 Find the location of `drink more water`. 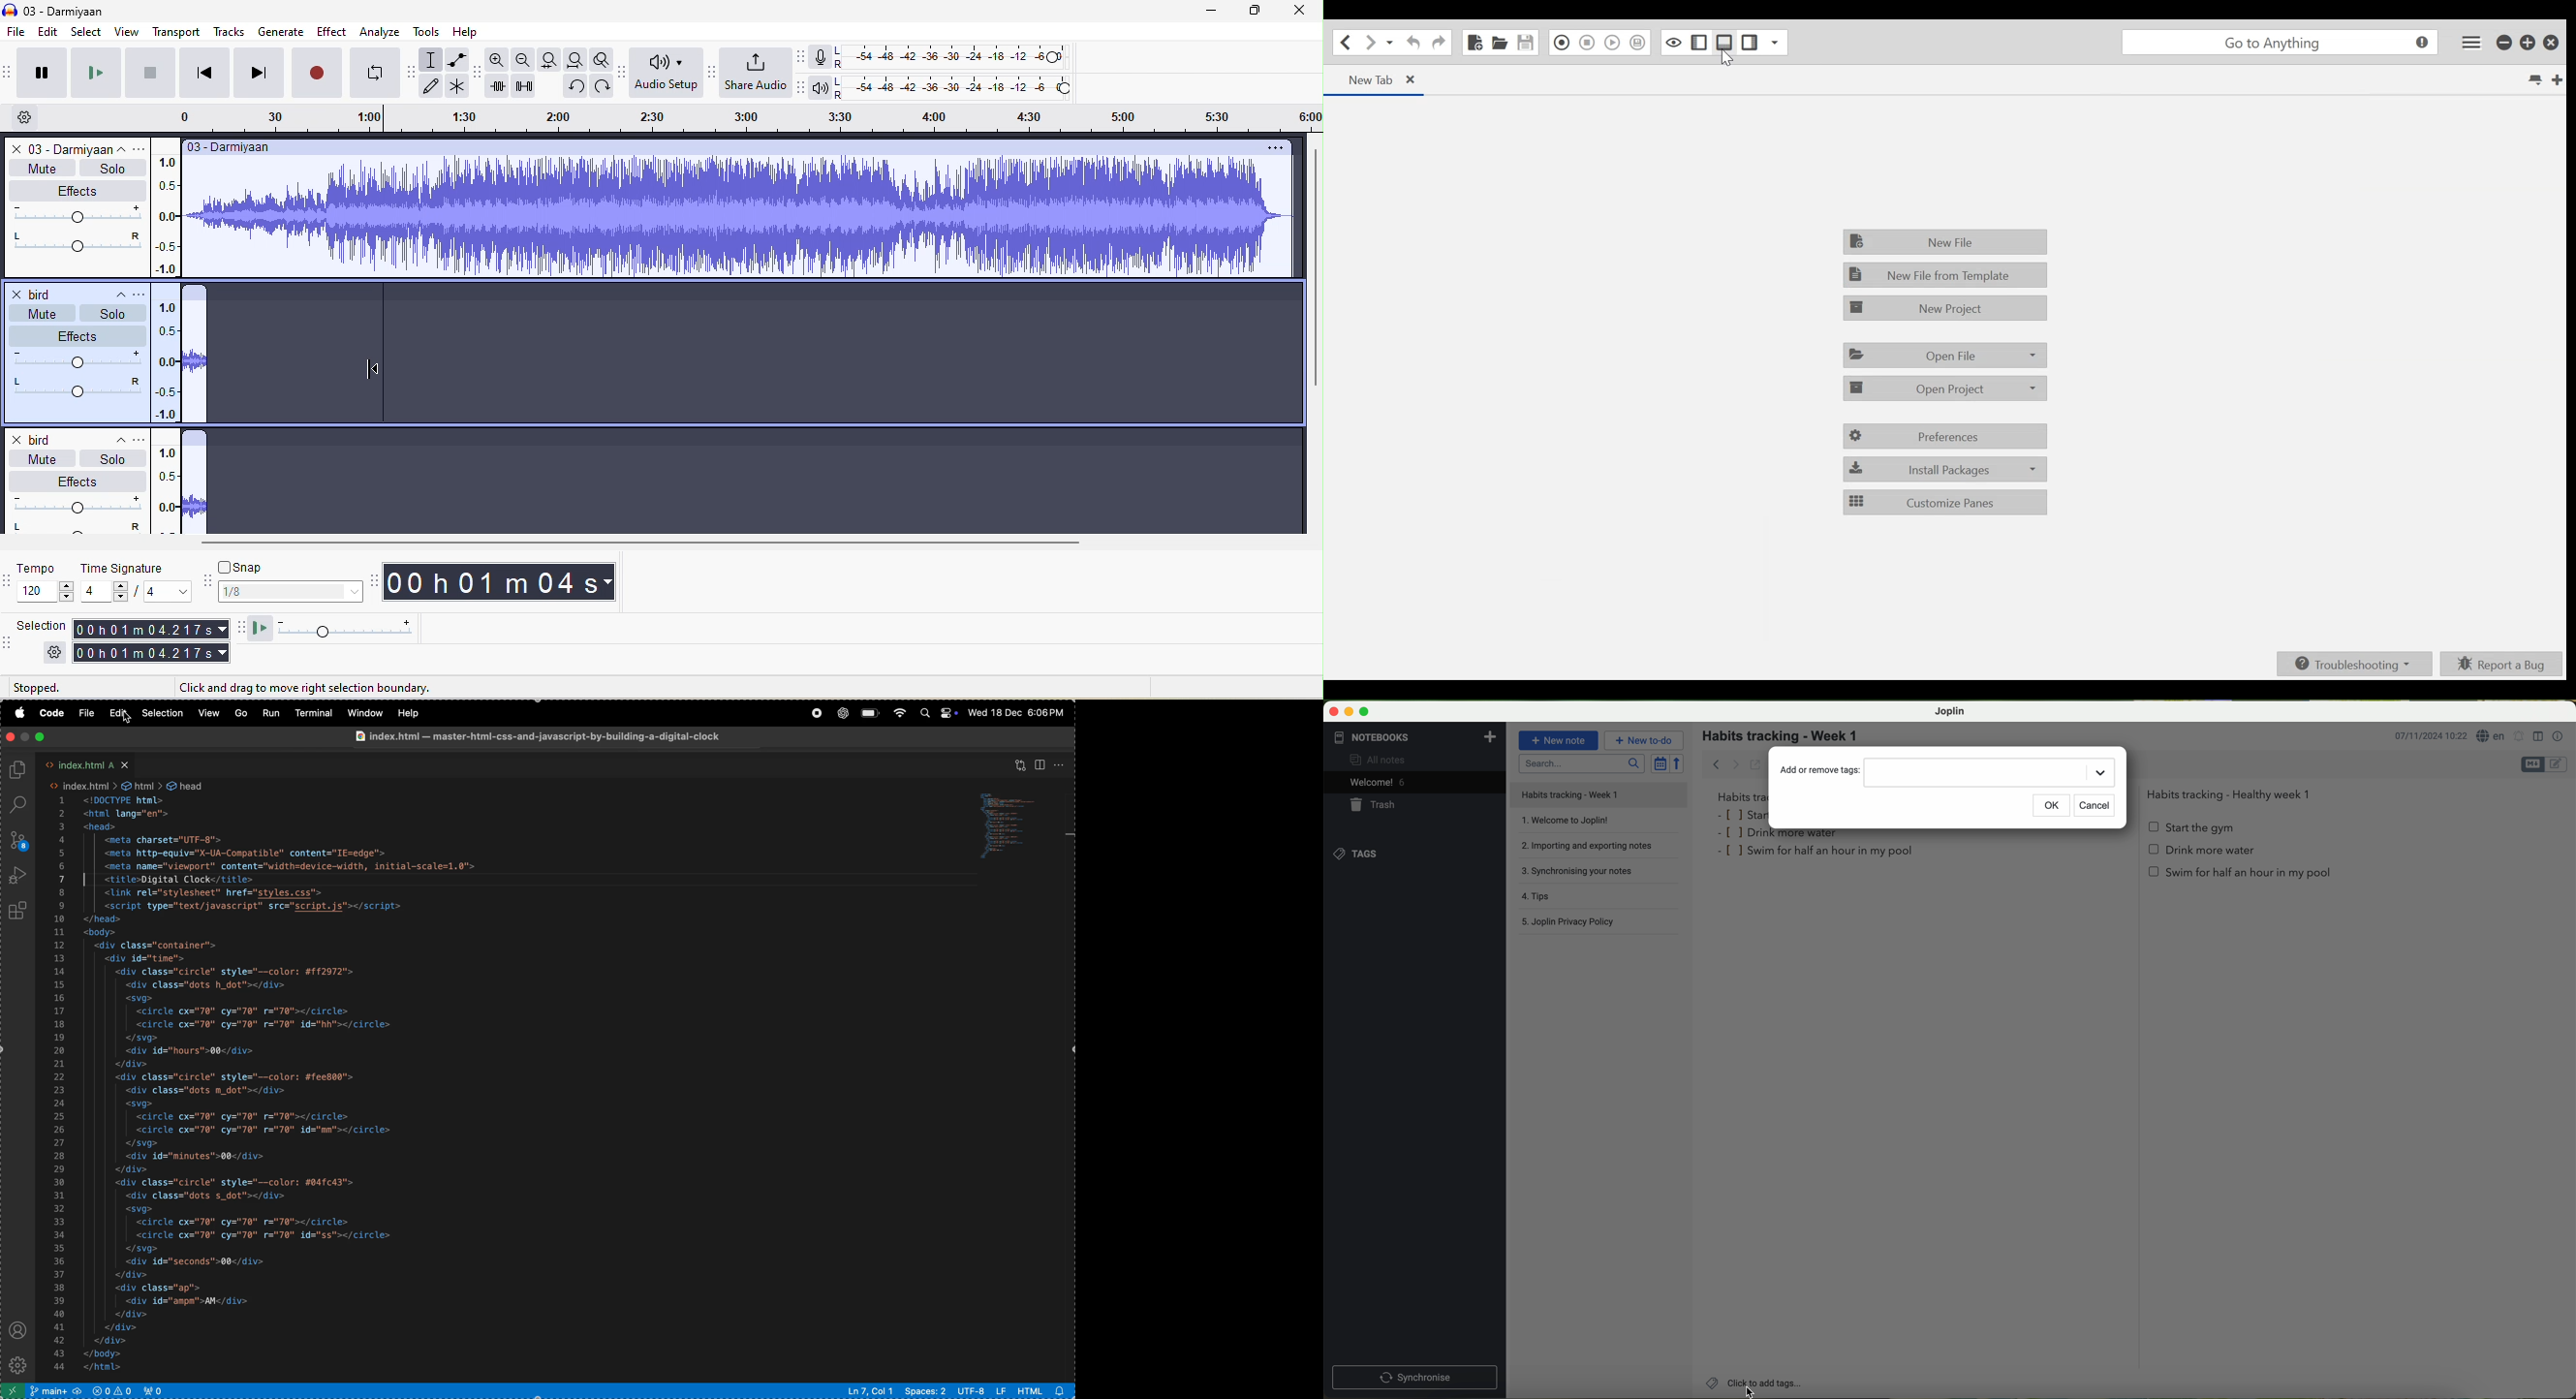

drink more water is located at coordinates (1782, 836).